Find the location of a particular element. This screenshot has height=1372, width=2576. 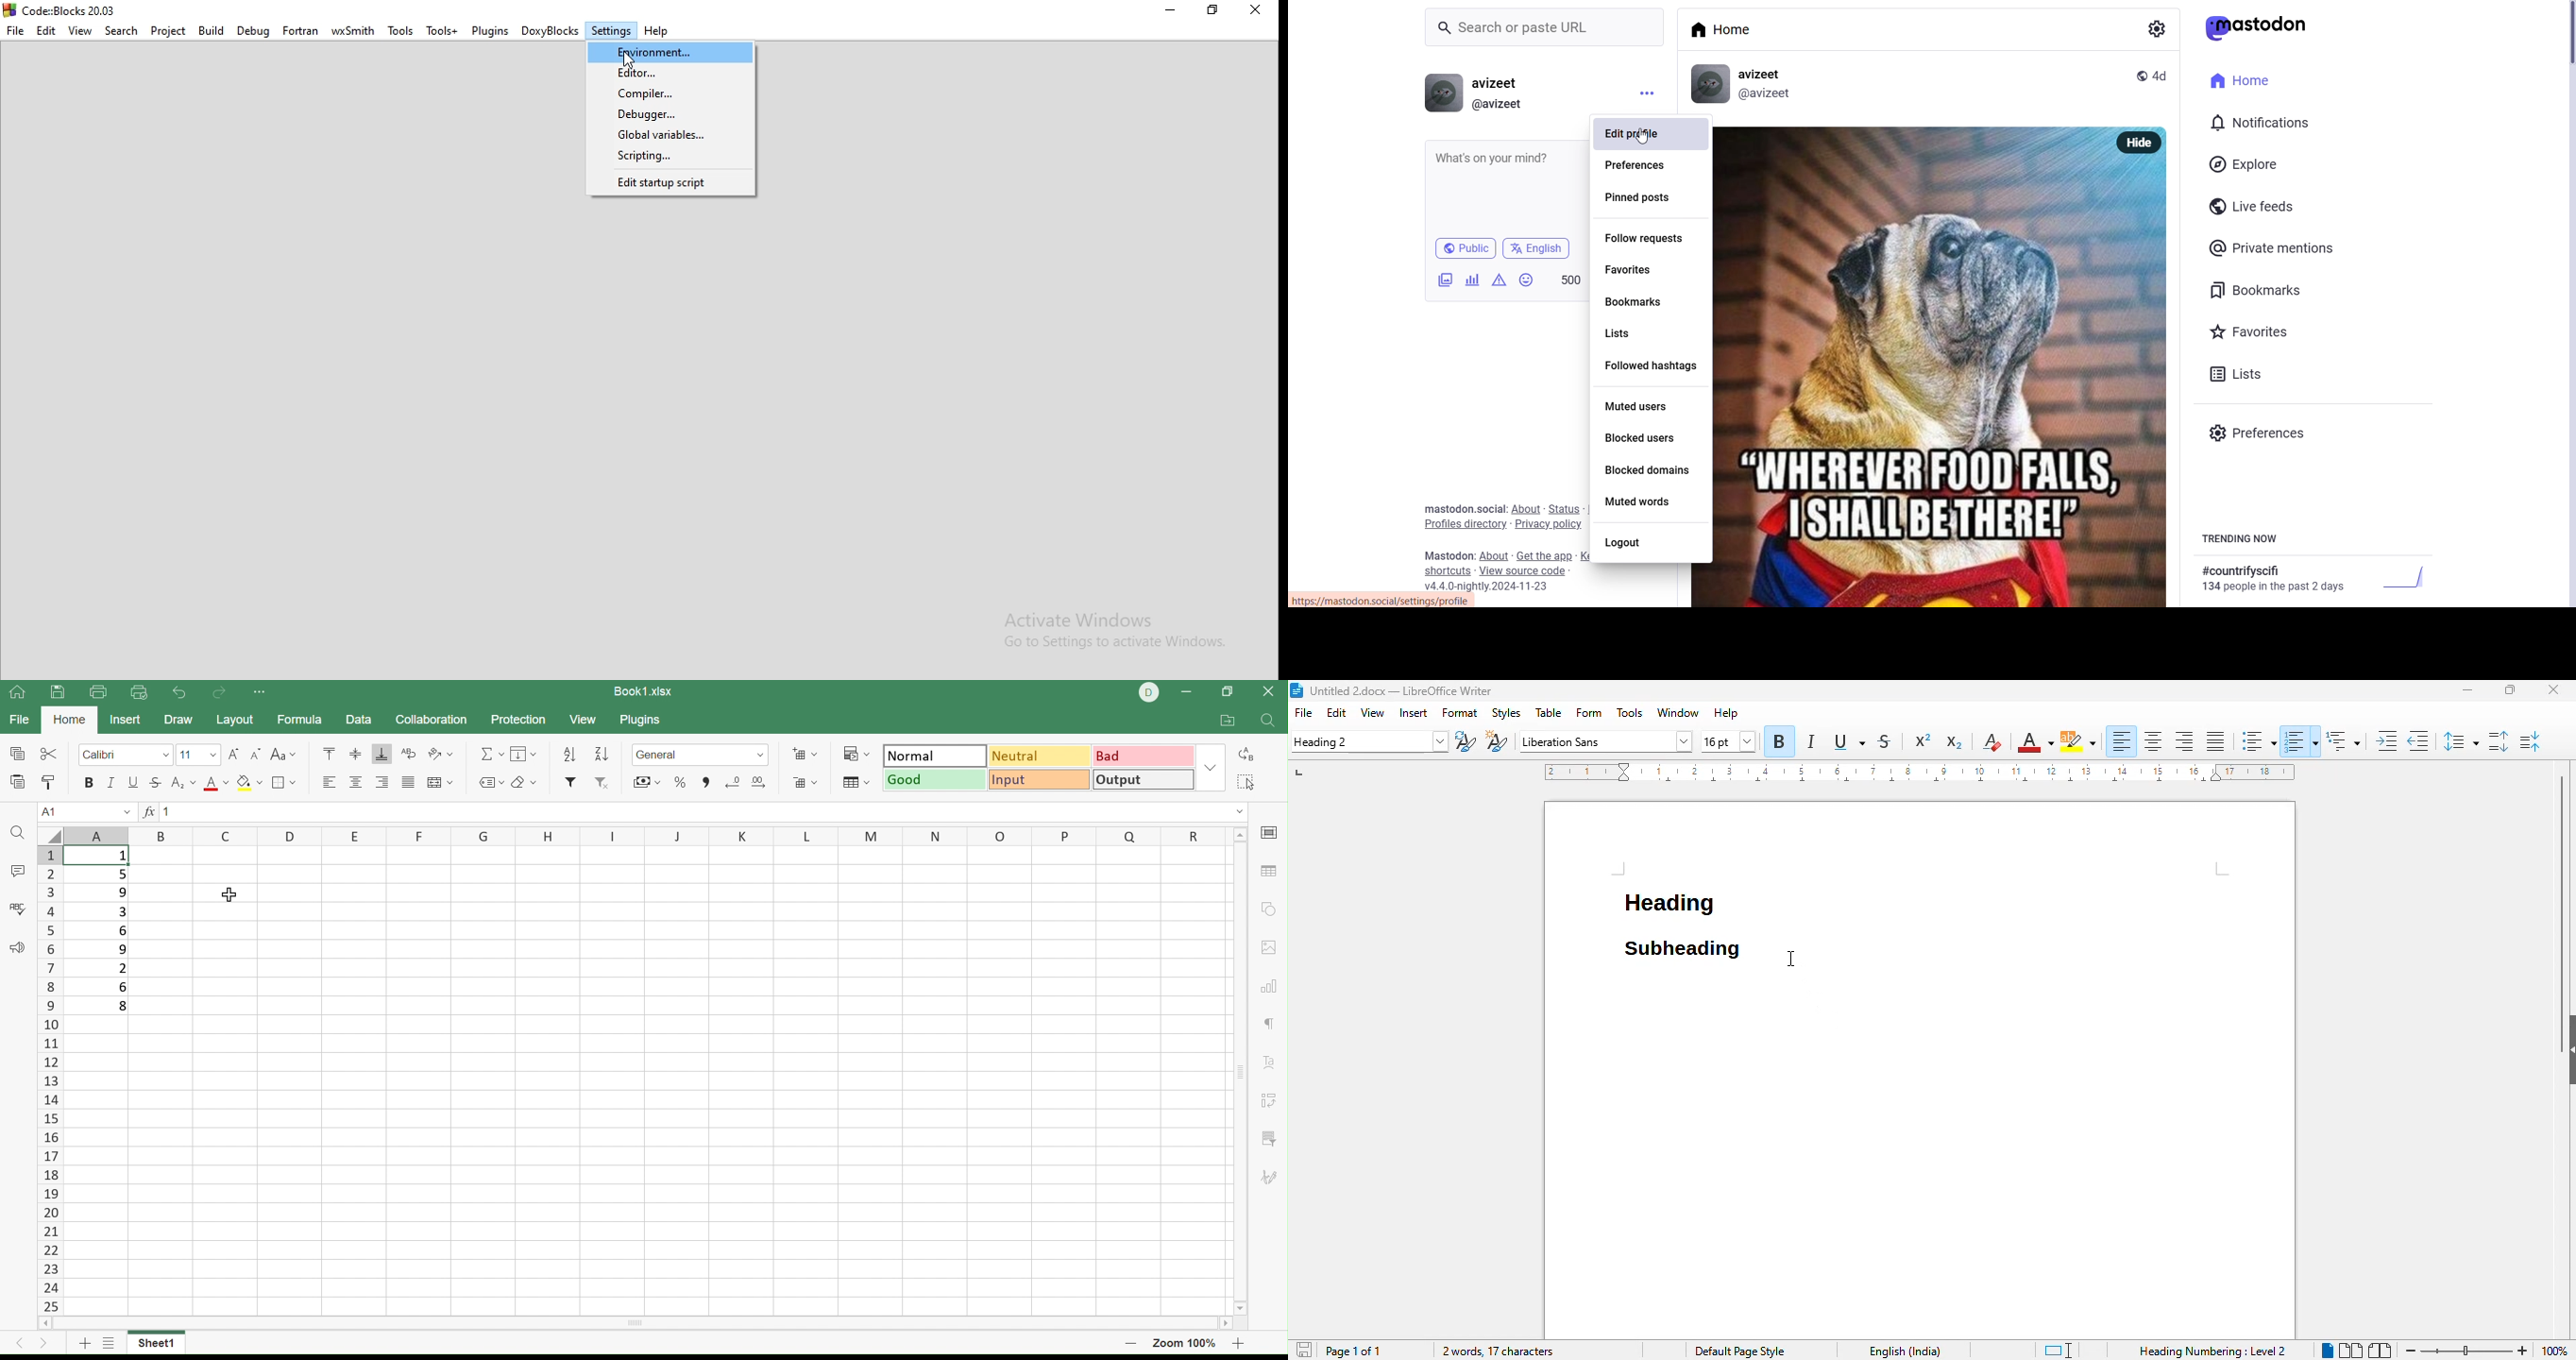

live feed is located at coordinates (2255, 206).